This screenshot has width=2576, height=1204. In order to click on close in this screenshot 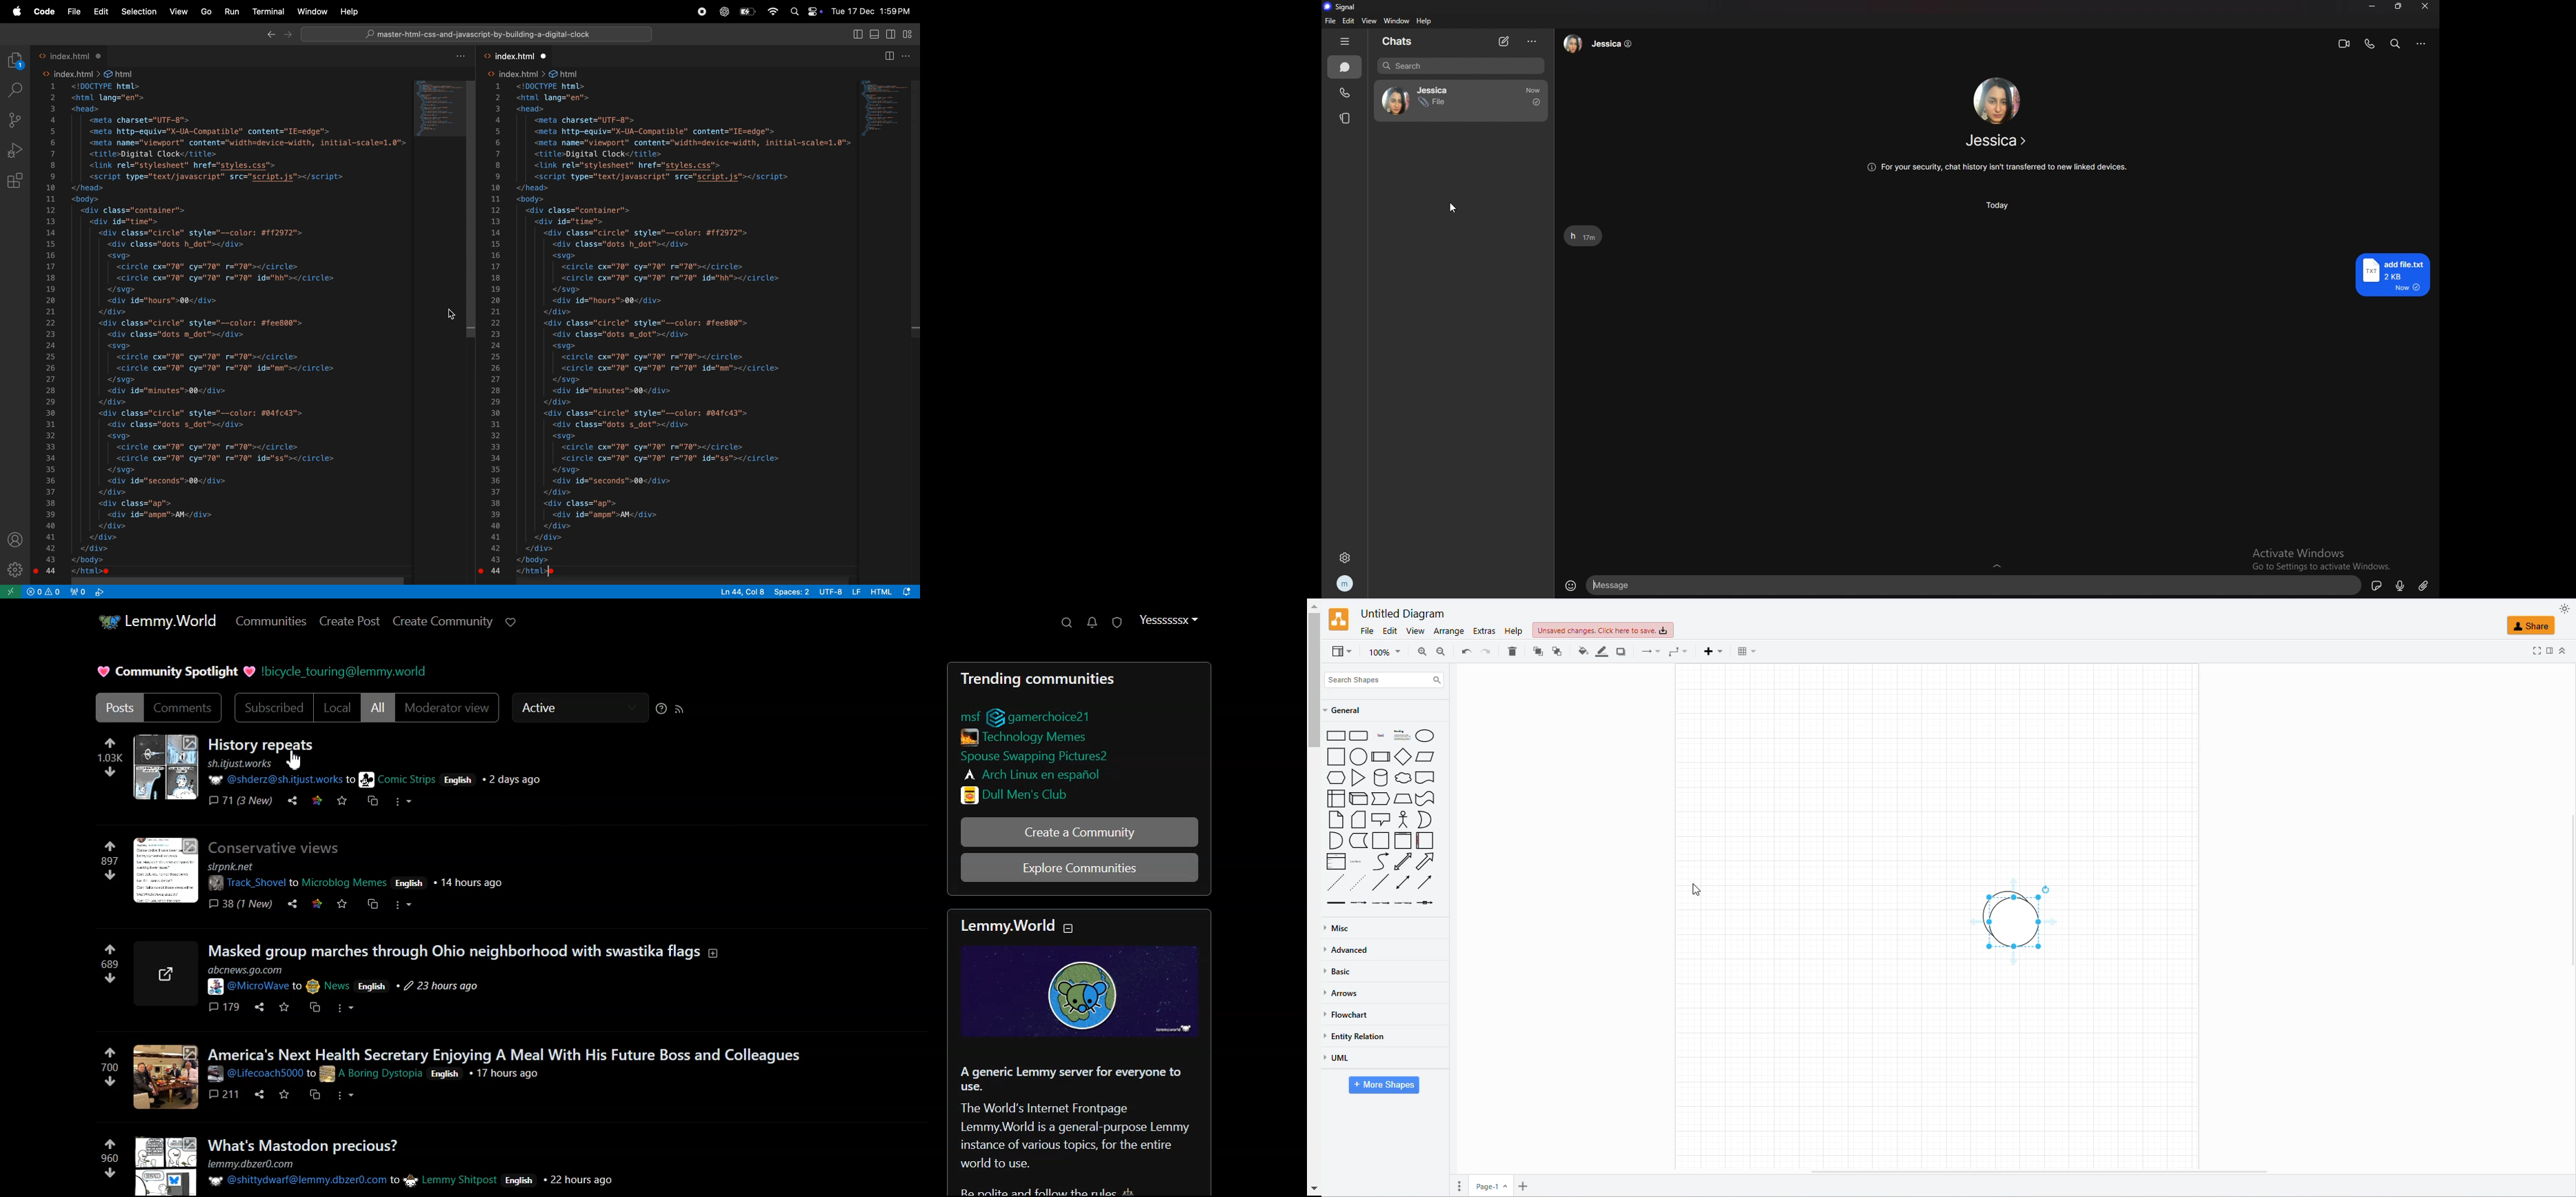, I will do `click(2423, 7)`.